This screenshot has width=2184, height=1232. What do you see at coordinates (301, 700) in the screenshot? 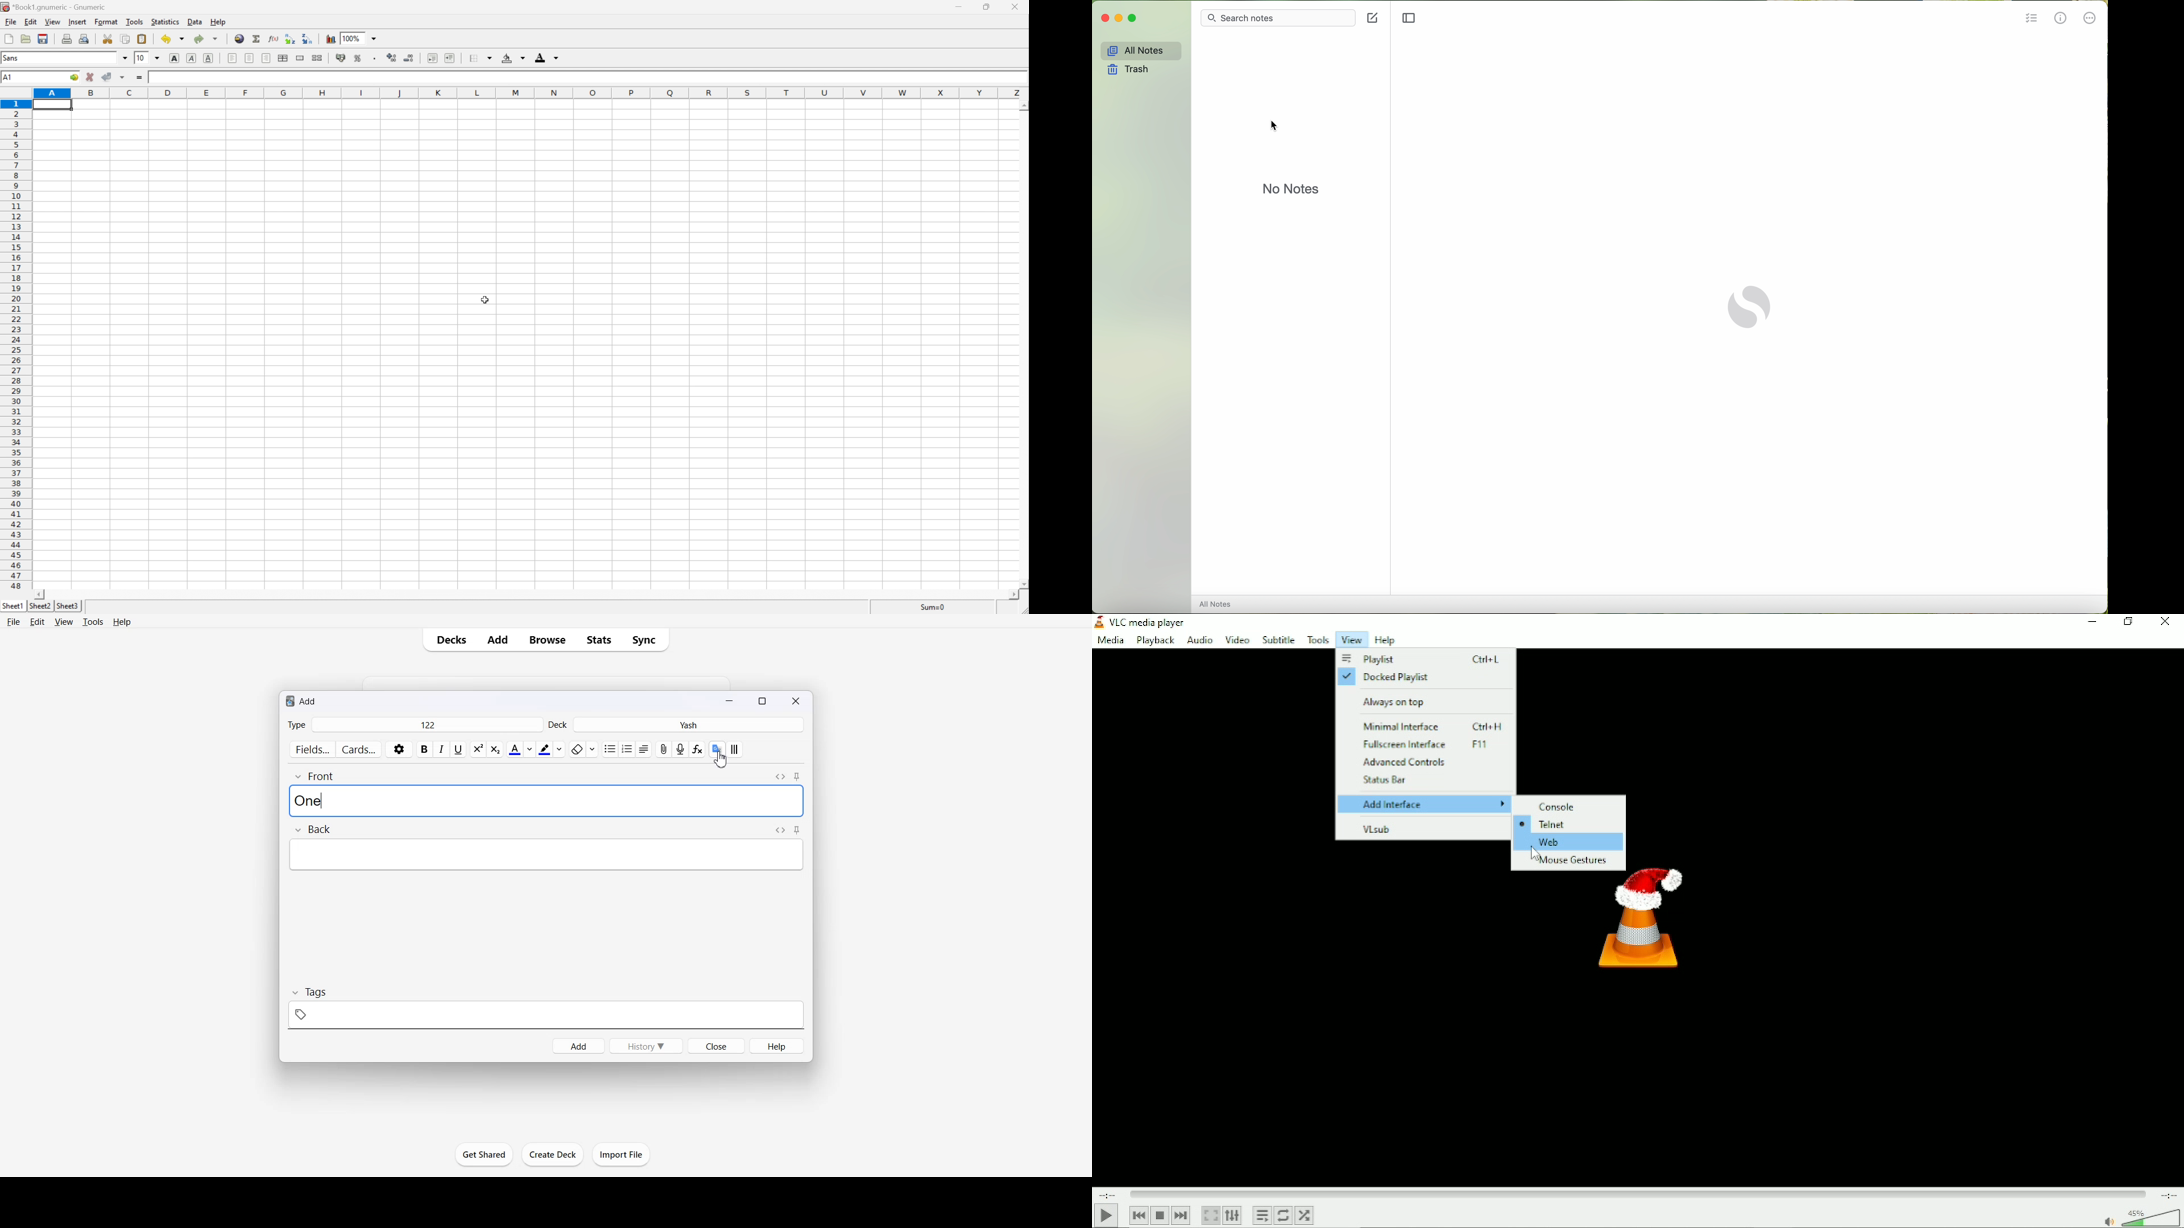
I see `Text` at bounding box center [301, 700].